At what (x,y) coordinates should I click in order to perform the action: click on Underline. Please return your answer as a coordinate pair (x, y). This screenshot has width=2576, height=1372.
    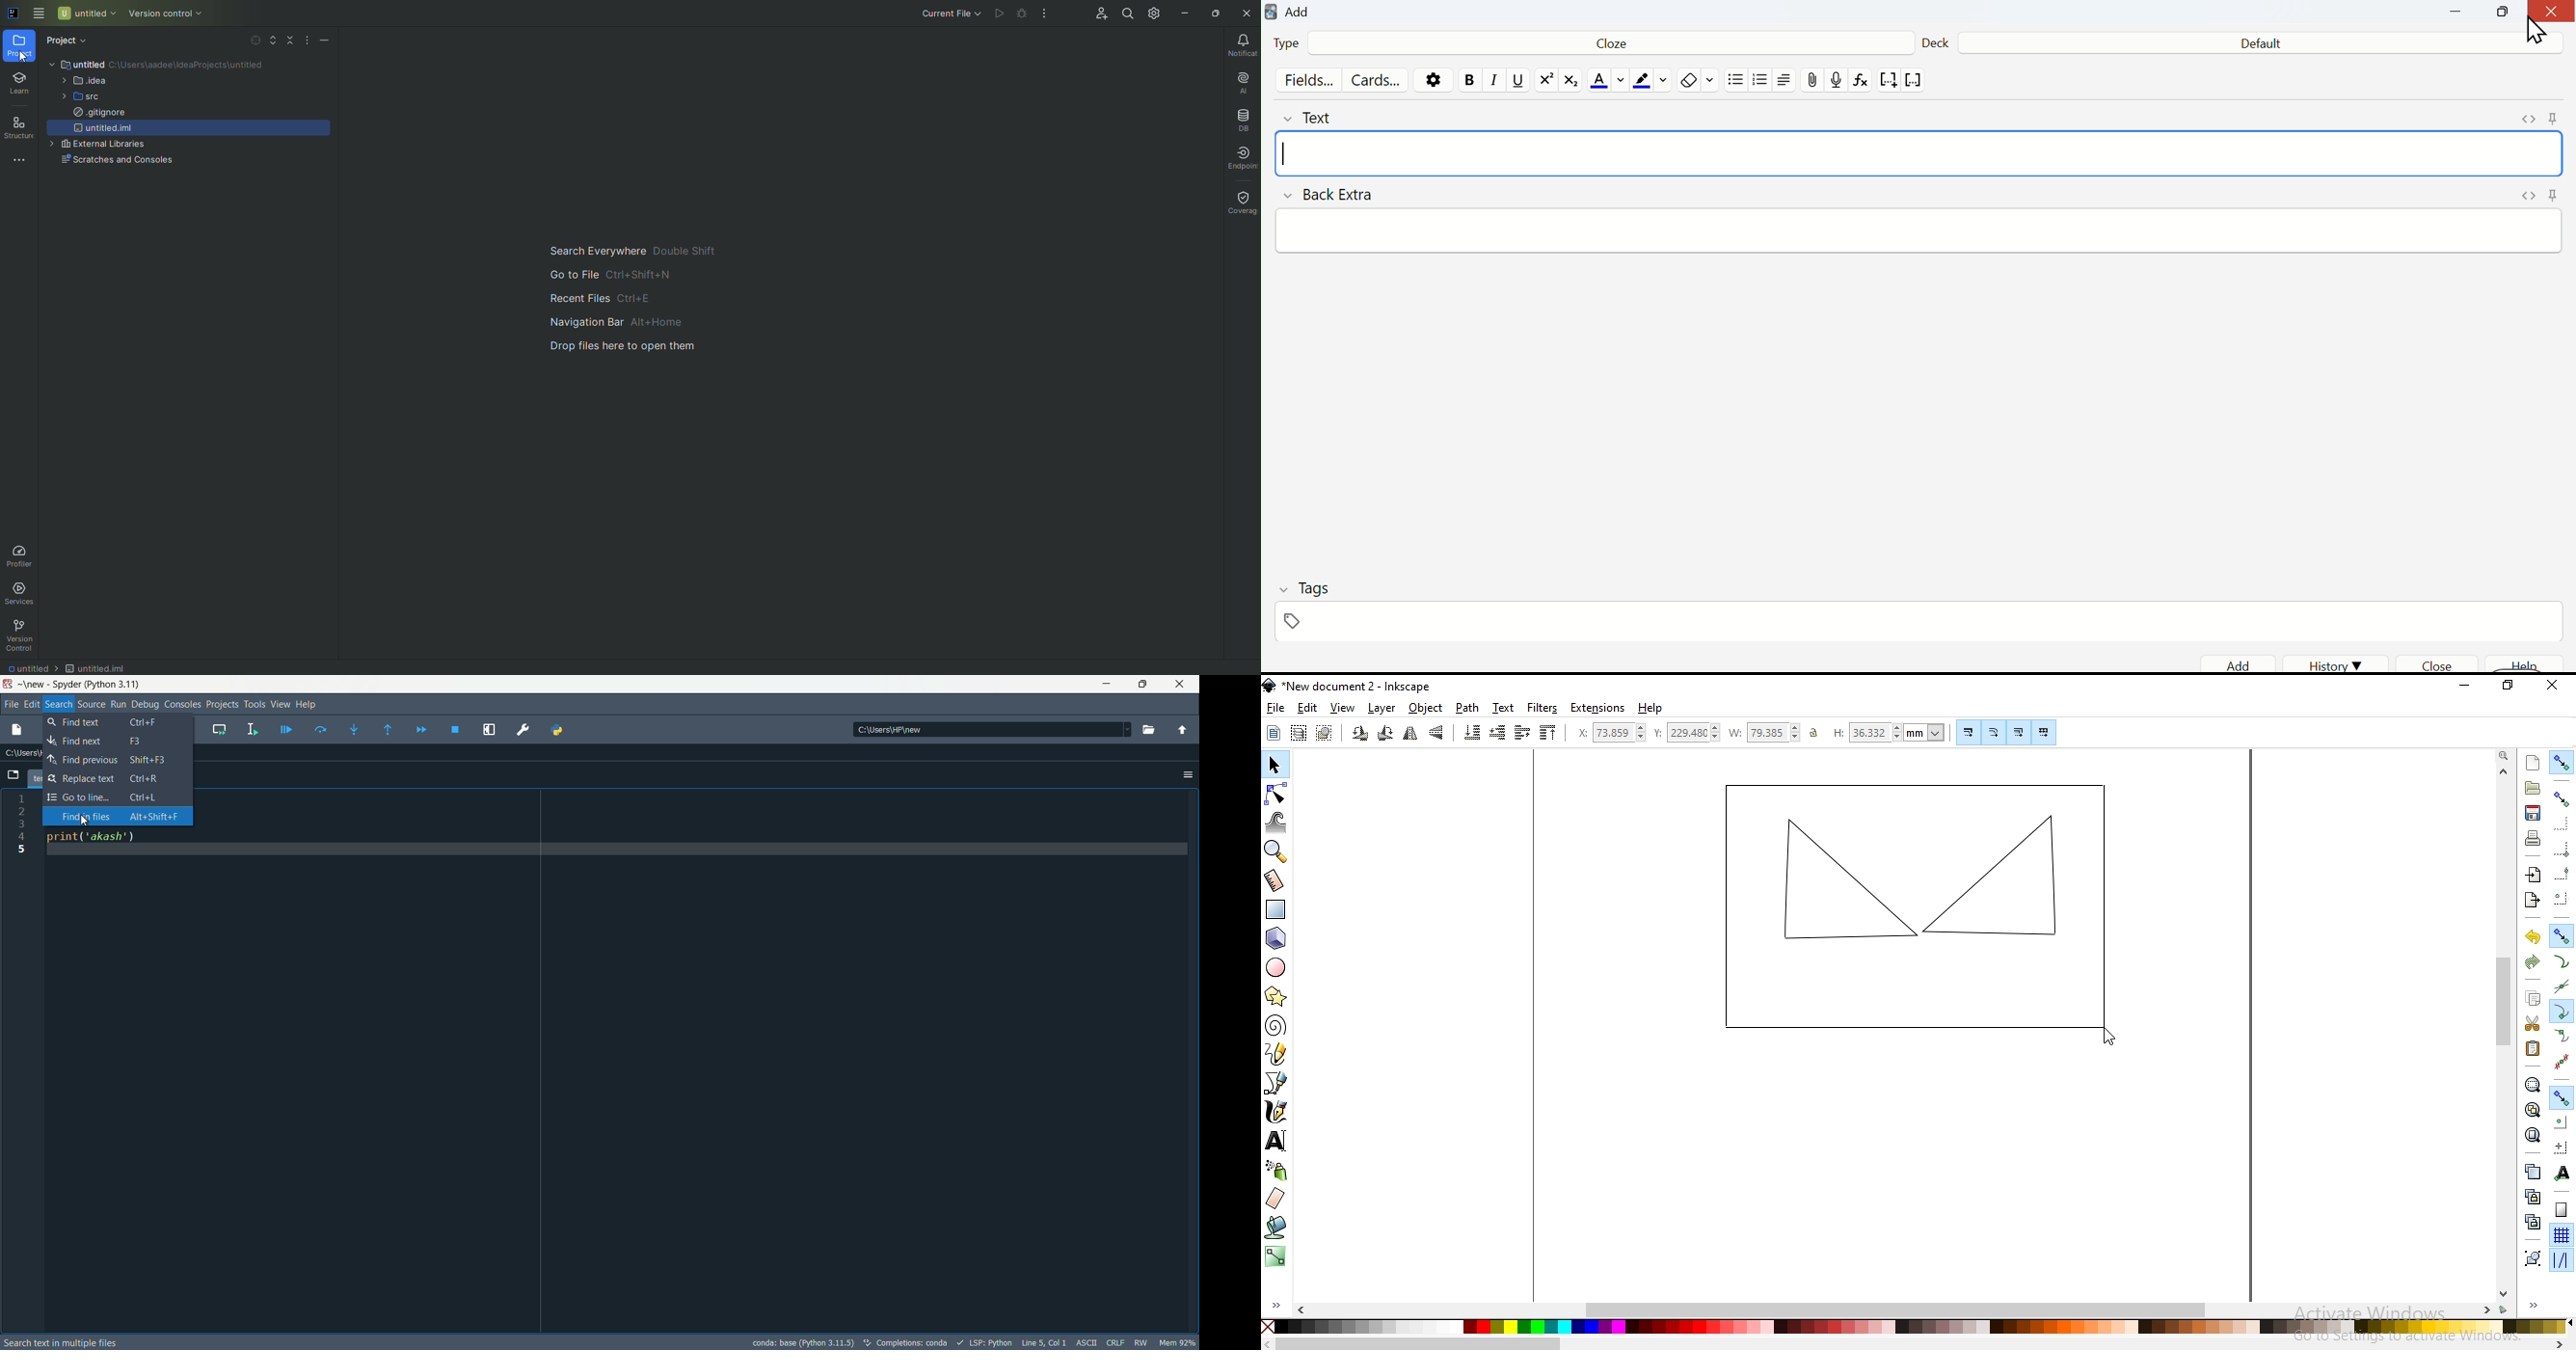
    Looking at the image, I should click on (1518, 82).